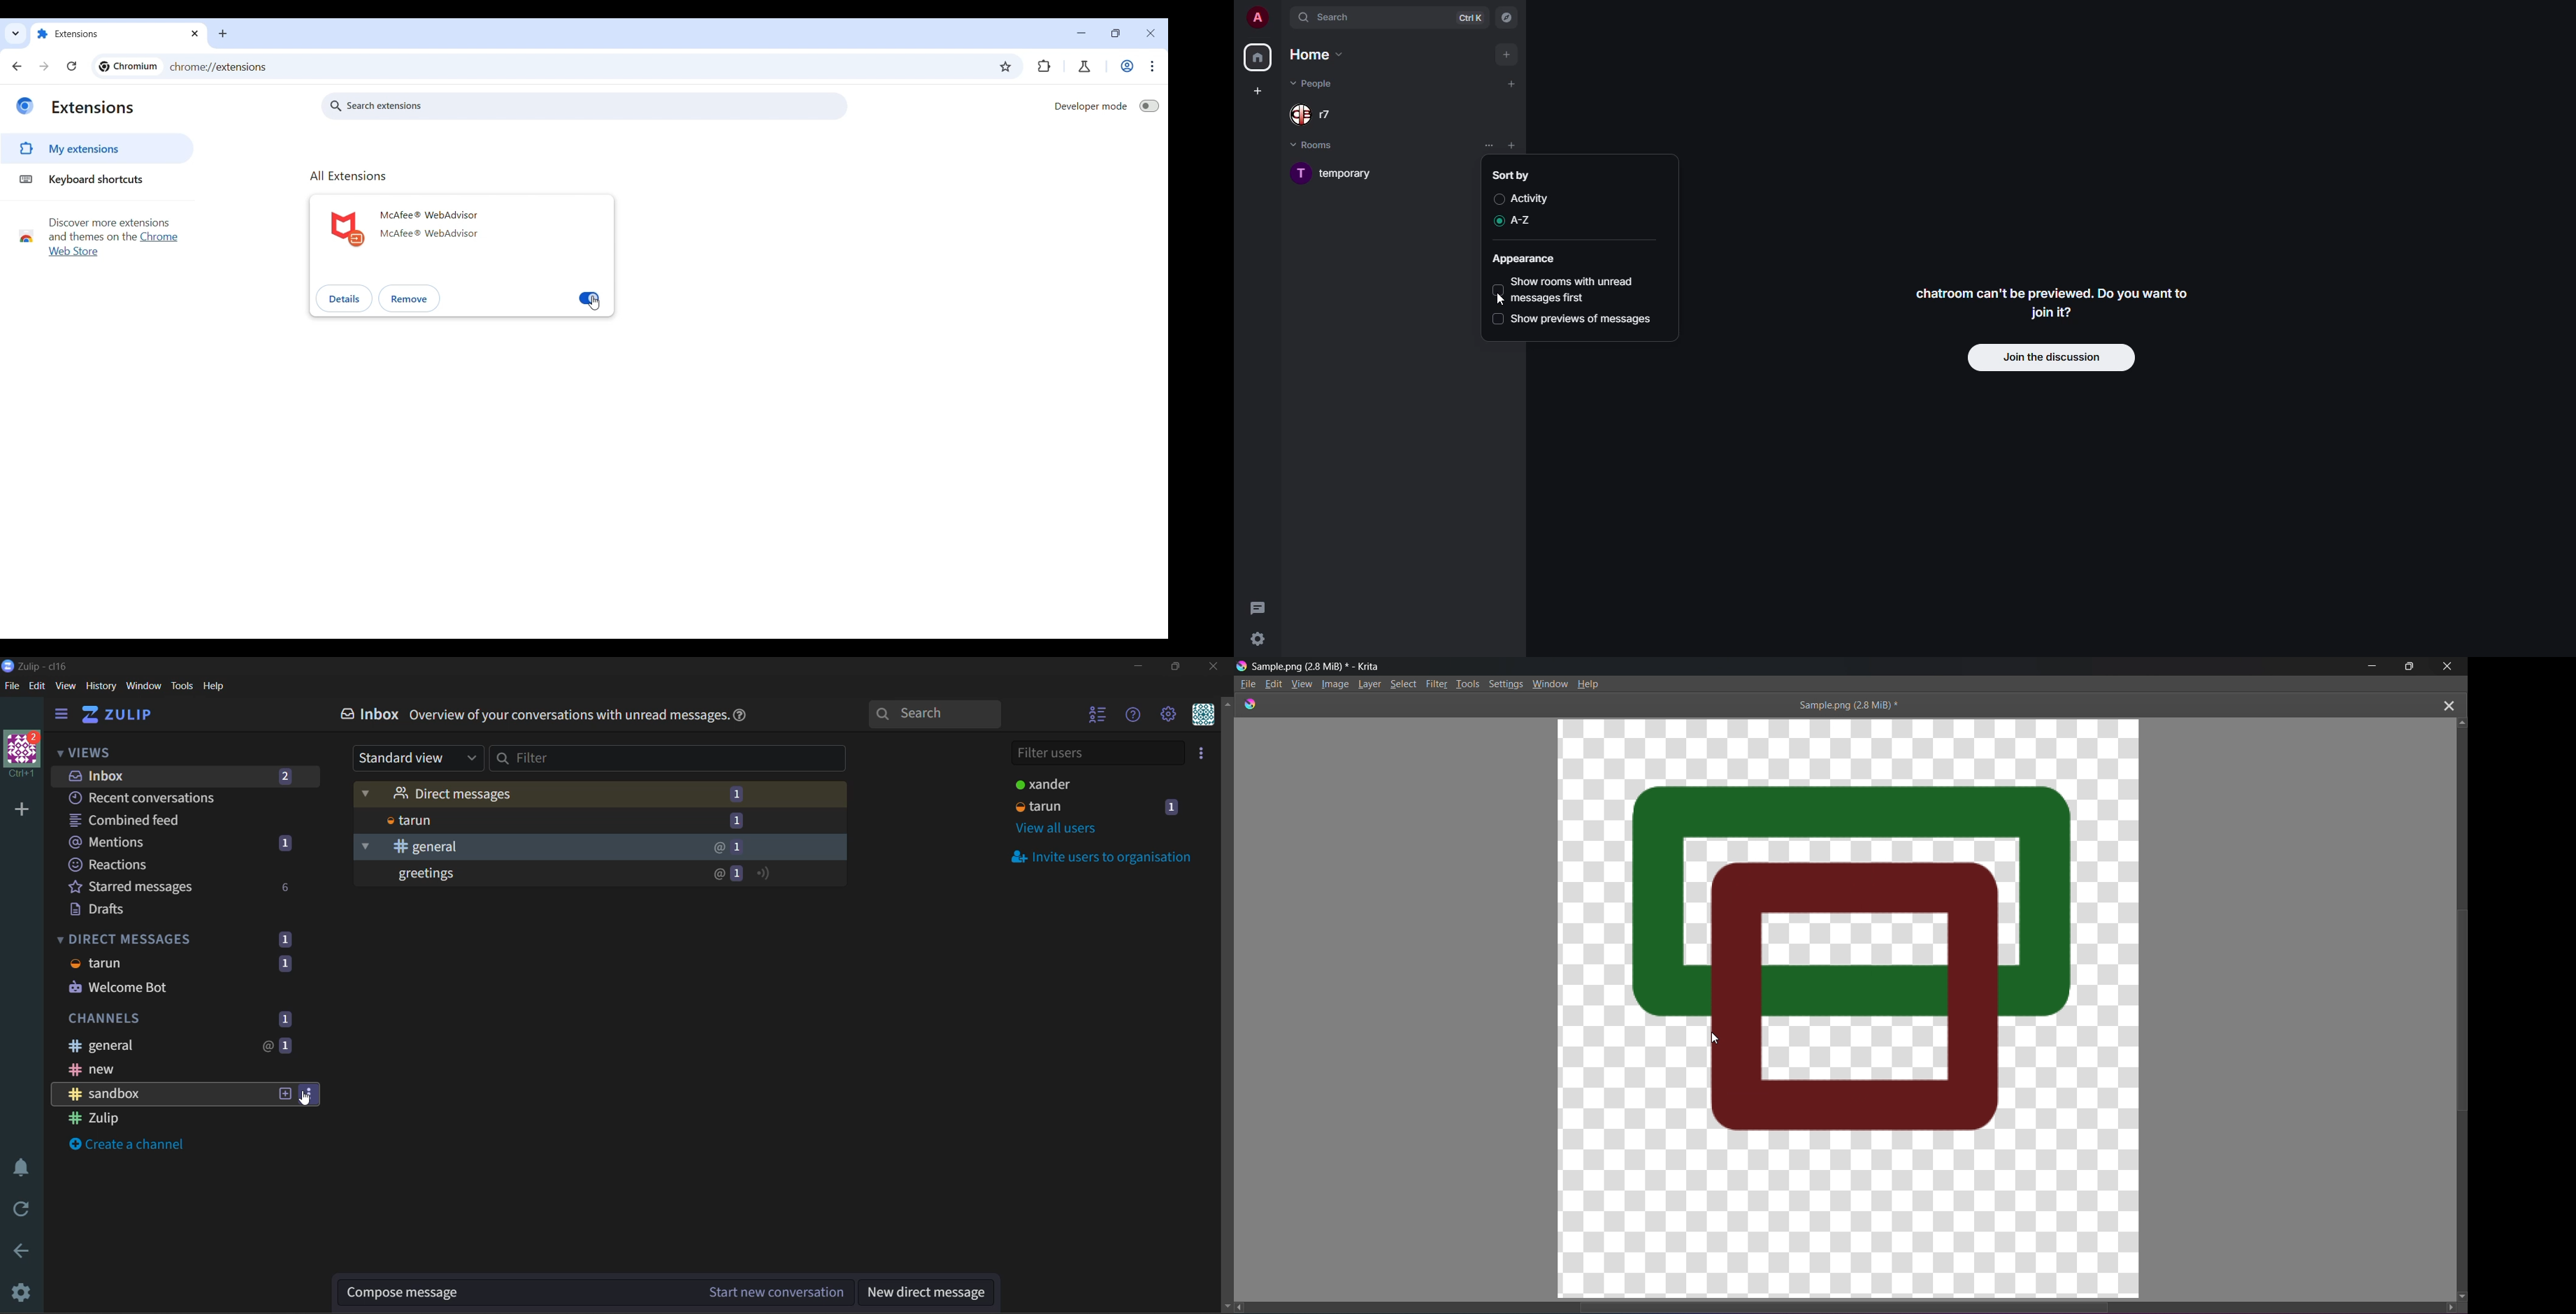 The image size is (2576, 1316). What do you see at coordinates (1317, 666) in the screenshot?
I see `Sample.png (2.8MB)* - Krita` at bounding box center [1317, 666].